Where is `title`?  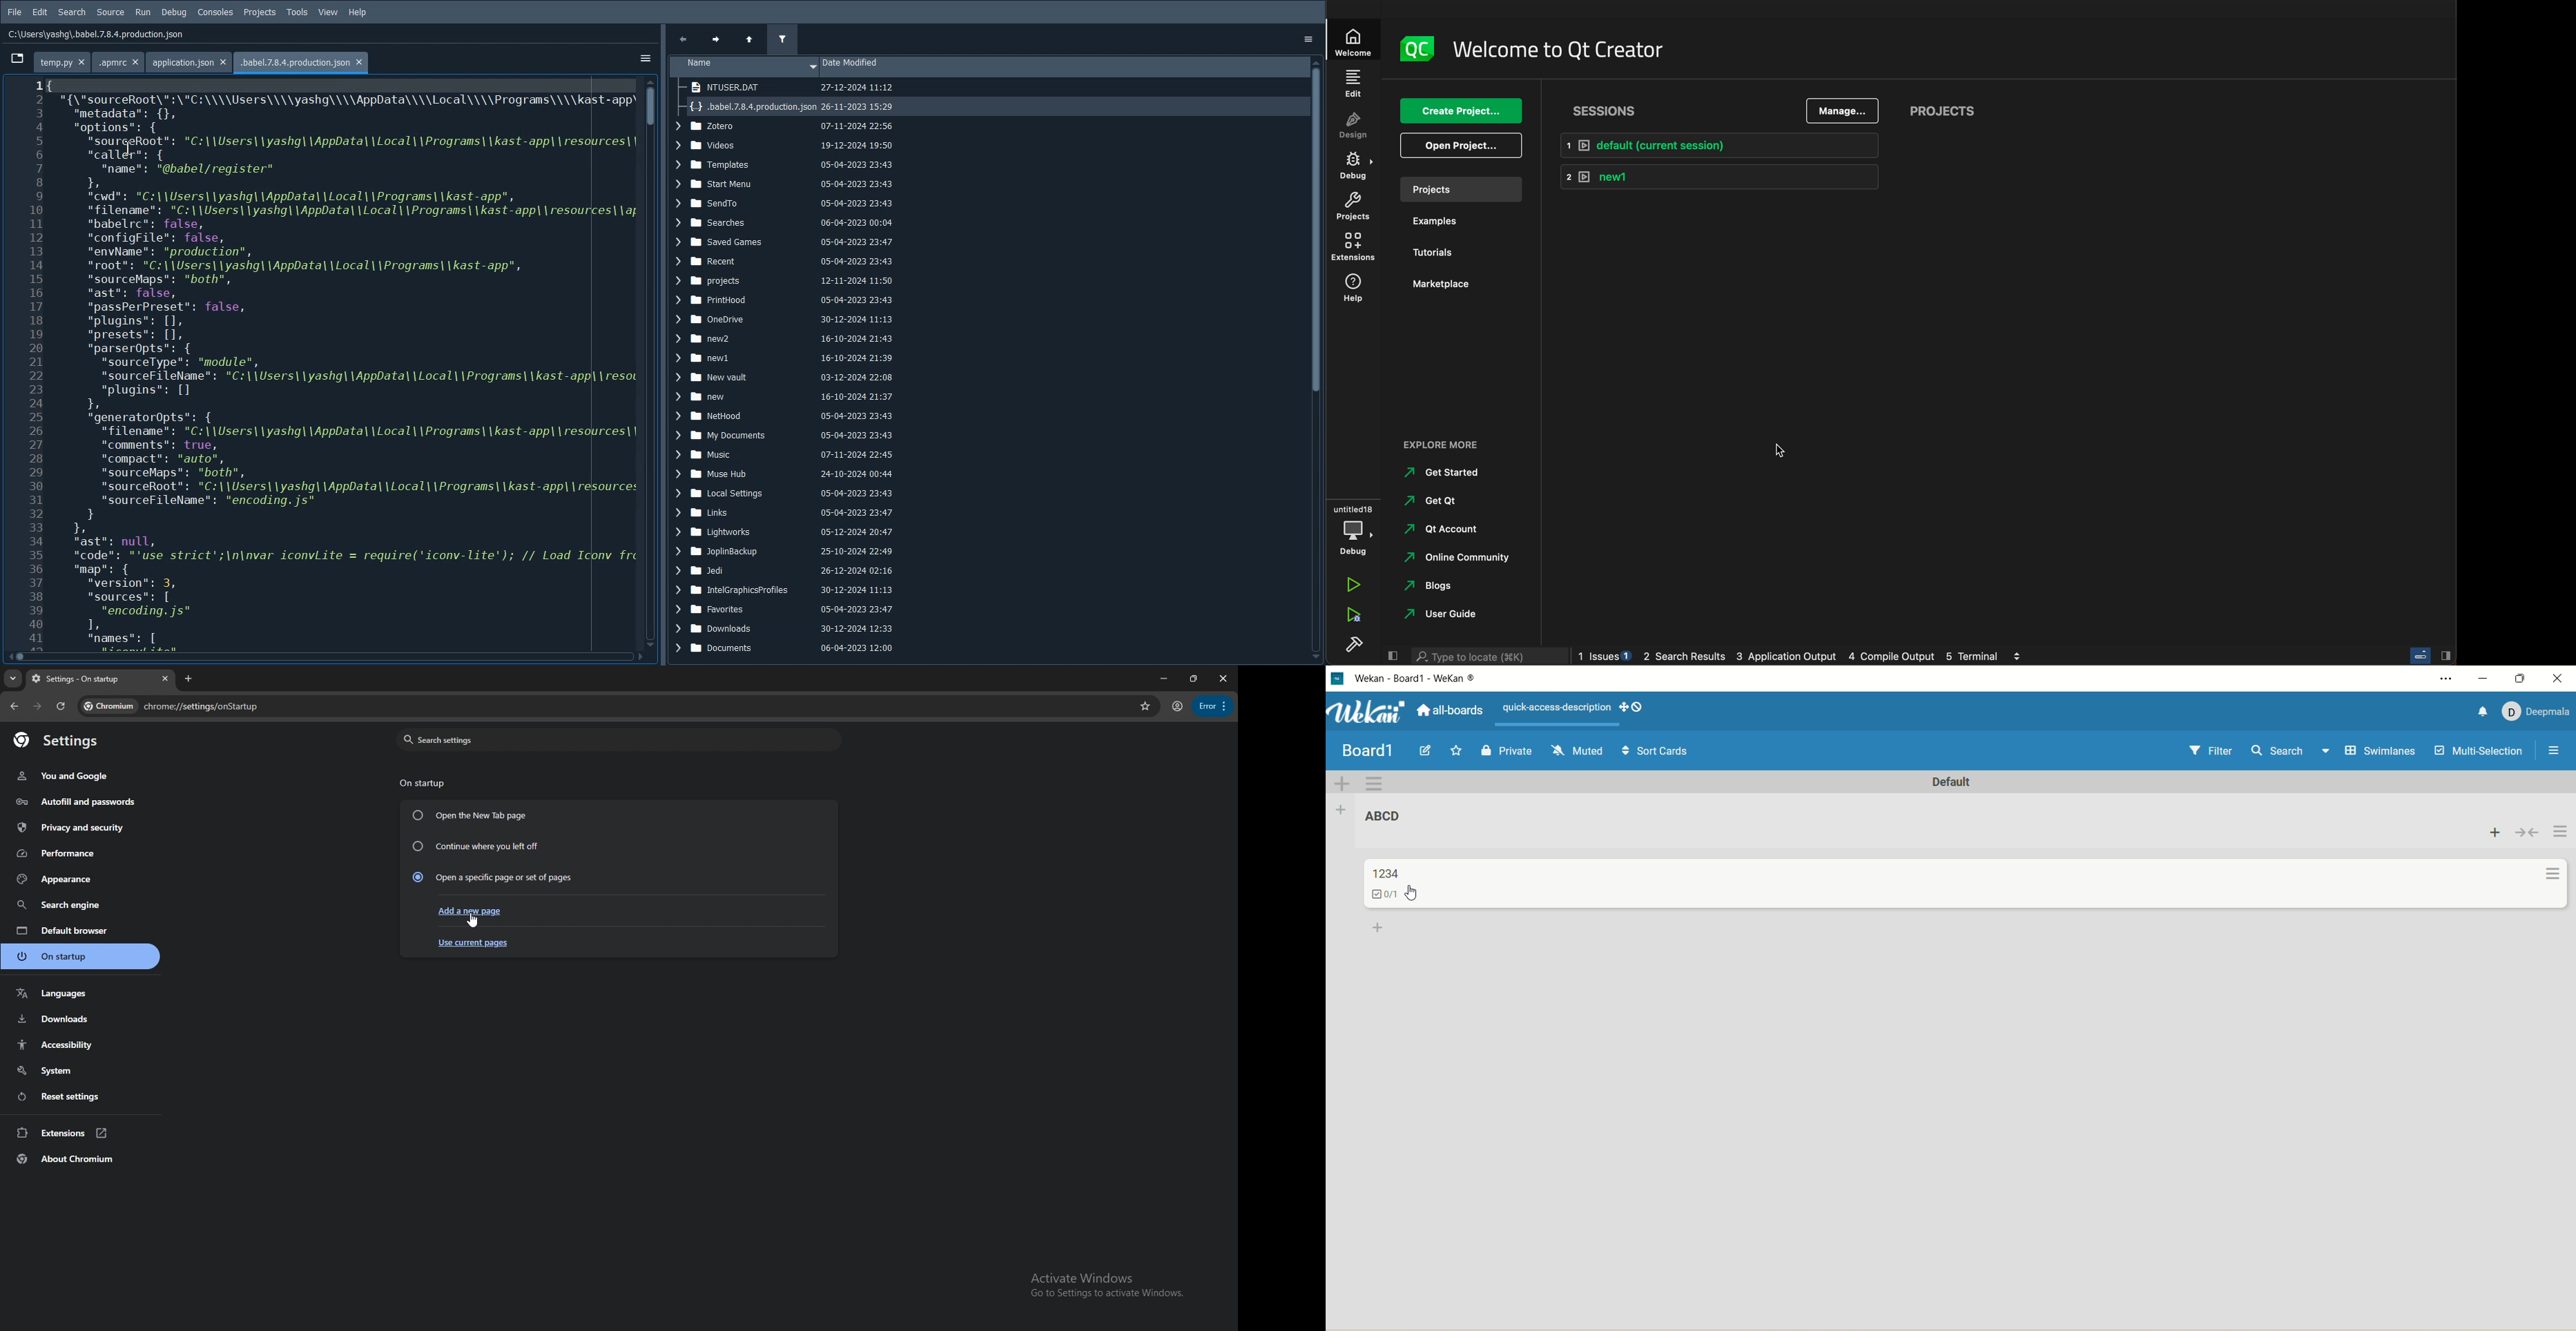 title is located at coordinates (1429, 678).